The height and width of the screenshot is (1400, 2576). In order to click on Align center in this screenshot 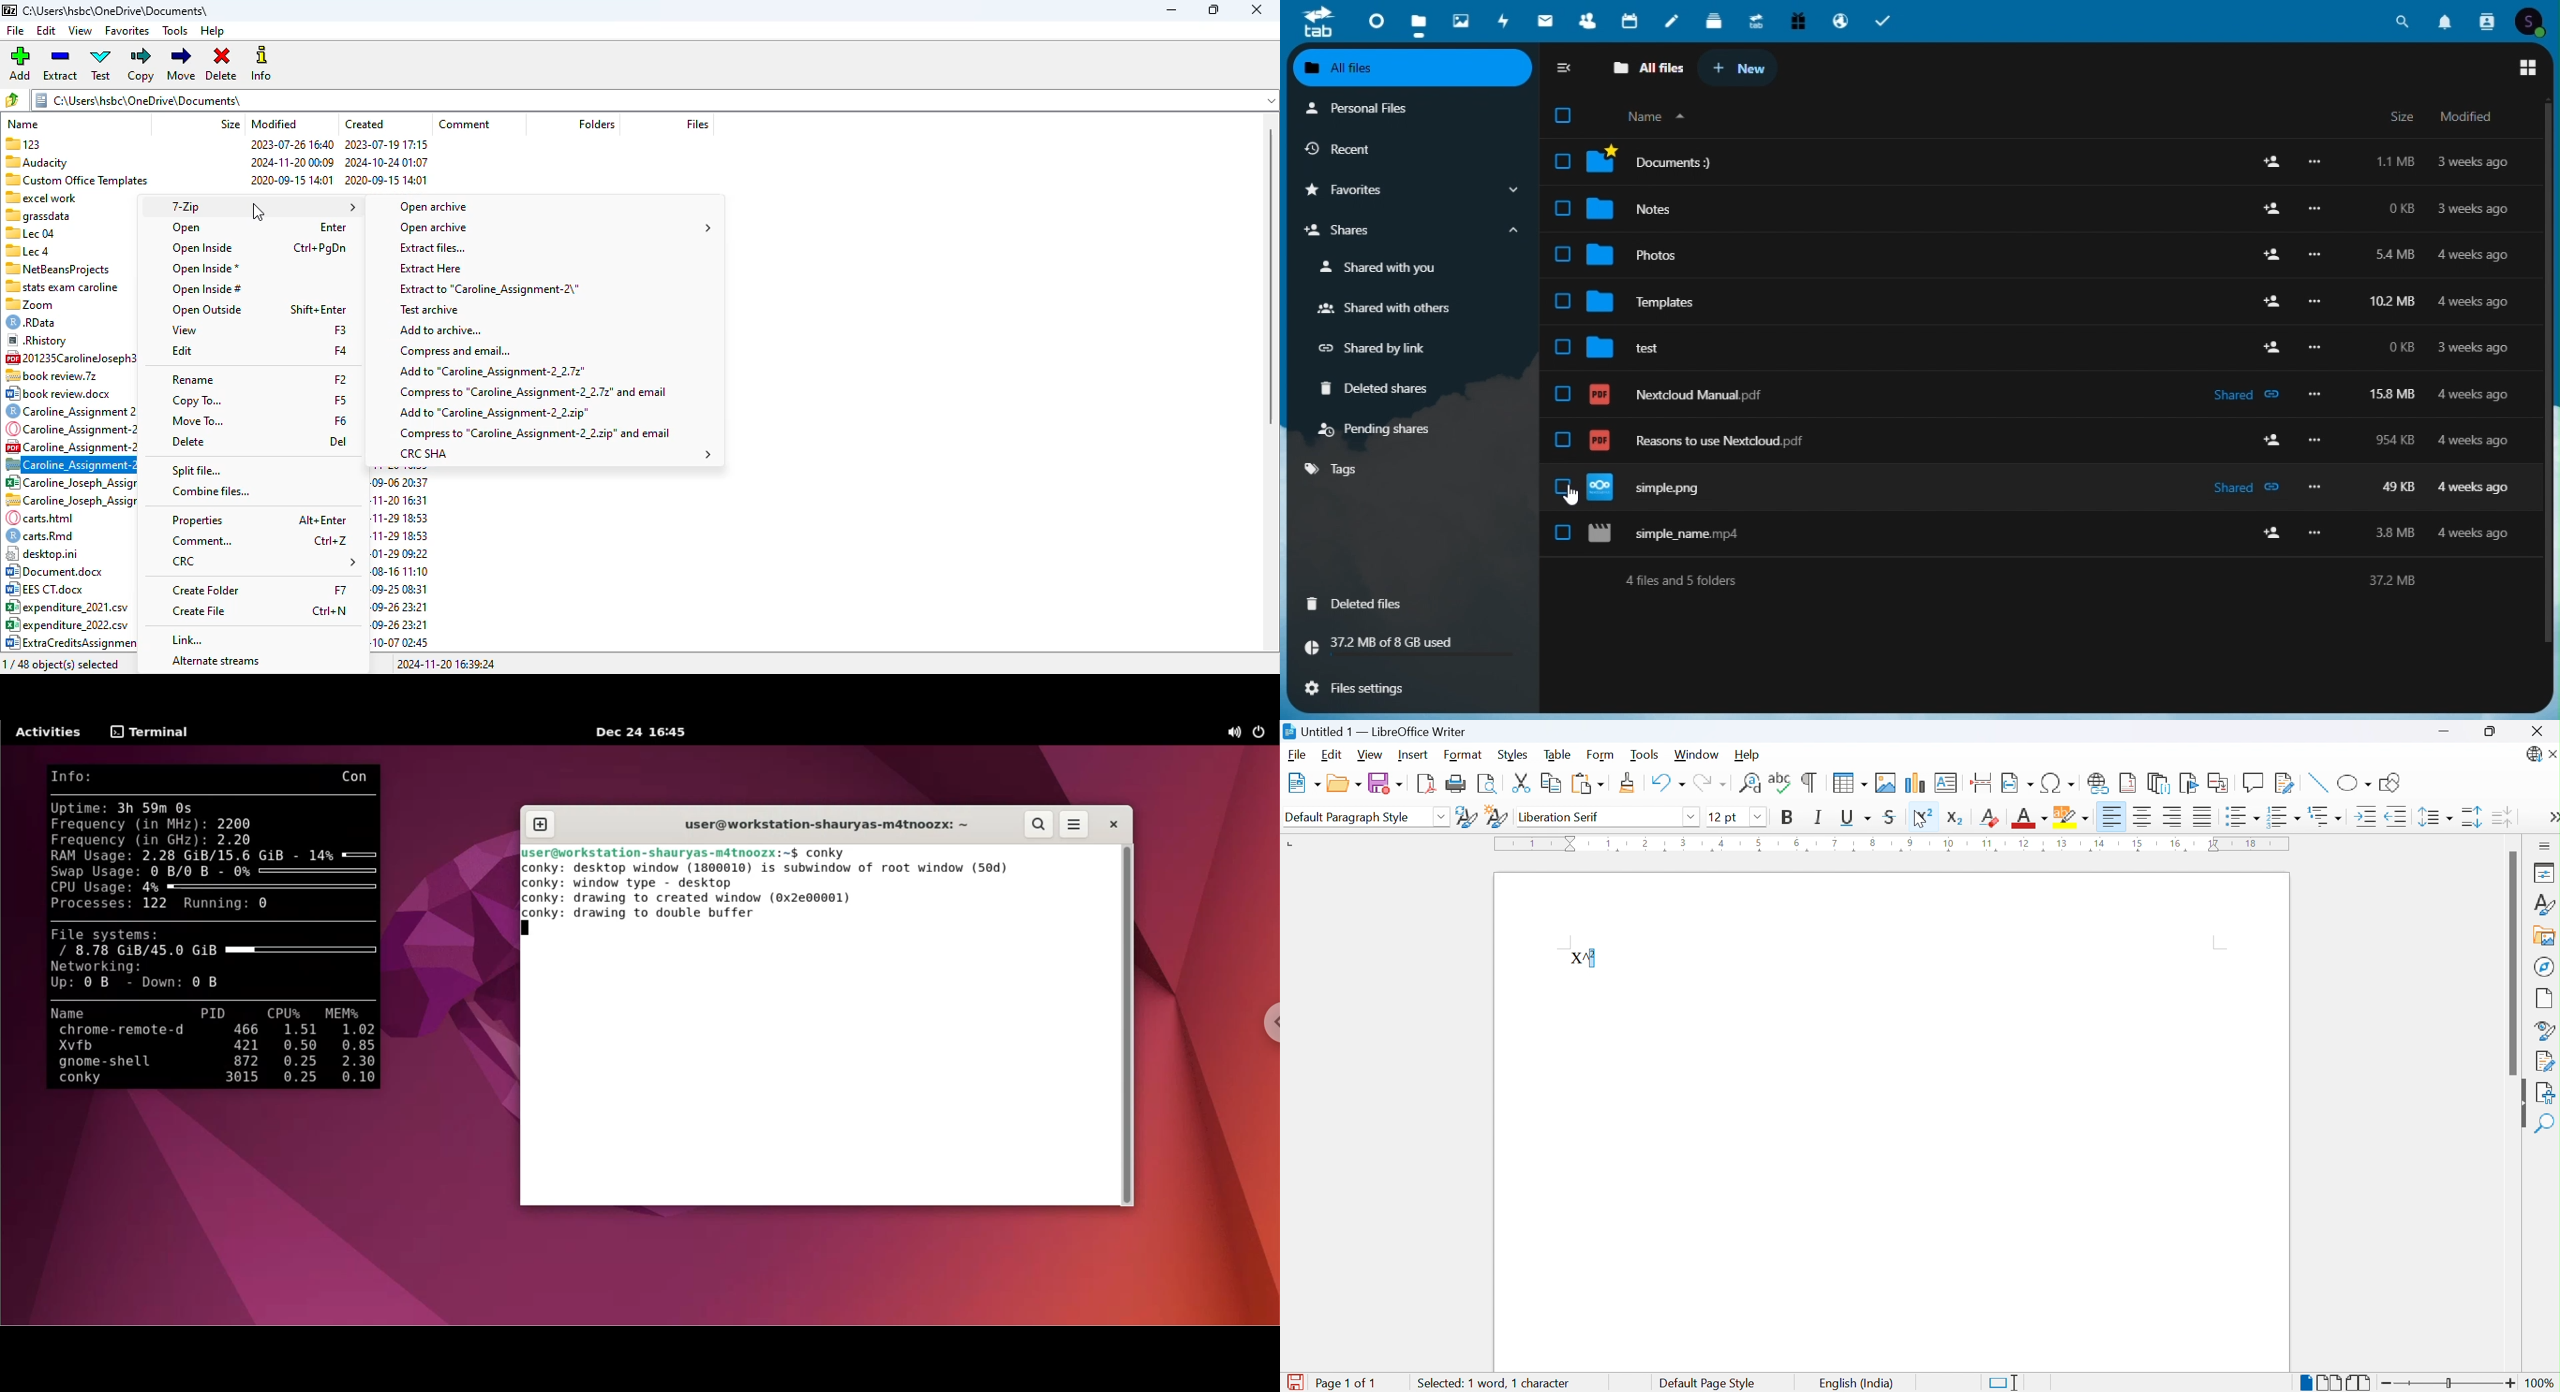, I will do `click(2144, 819)`.